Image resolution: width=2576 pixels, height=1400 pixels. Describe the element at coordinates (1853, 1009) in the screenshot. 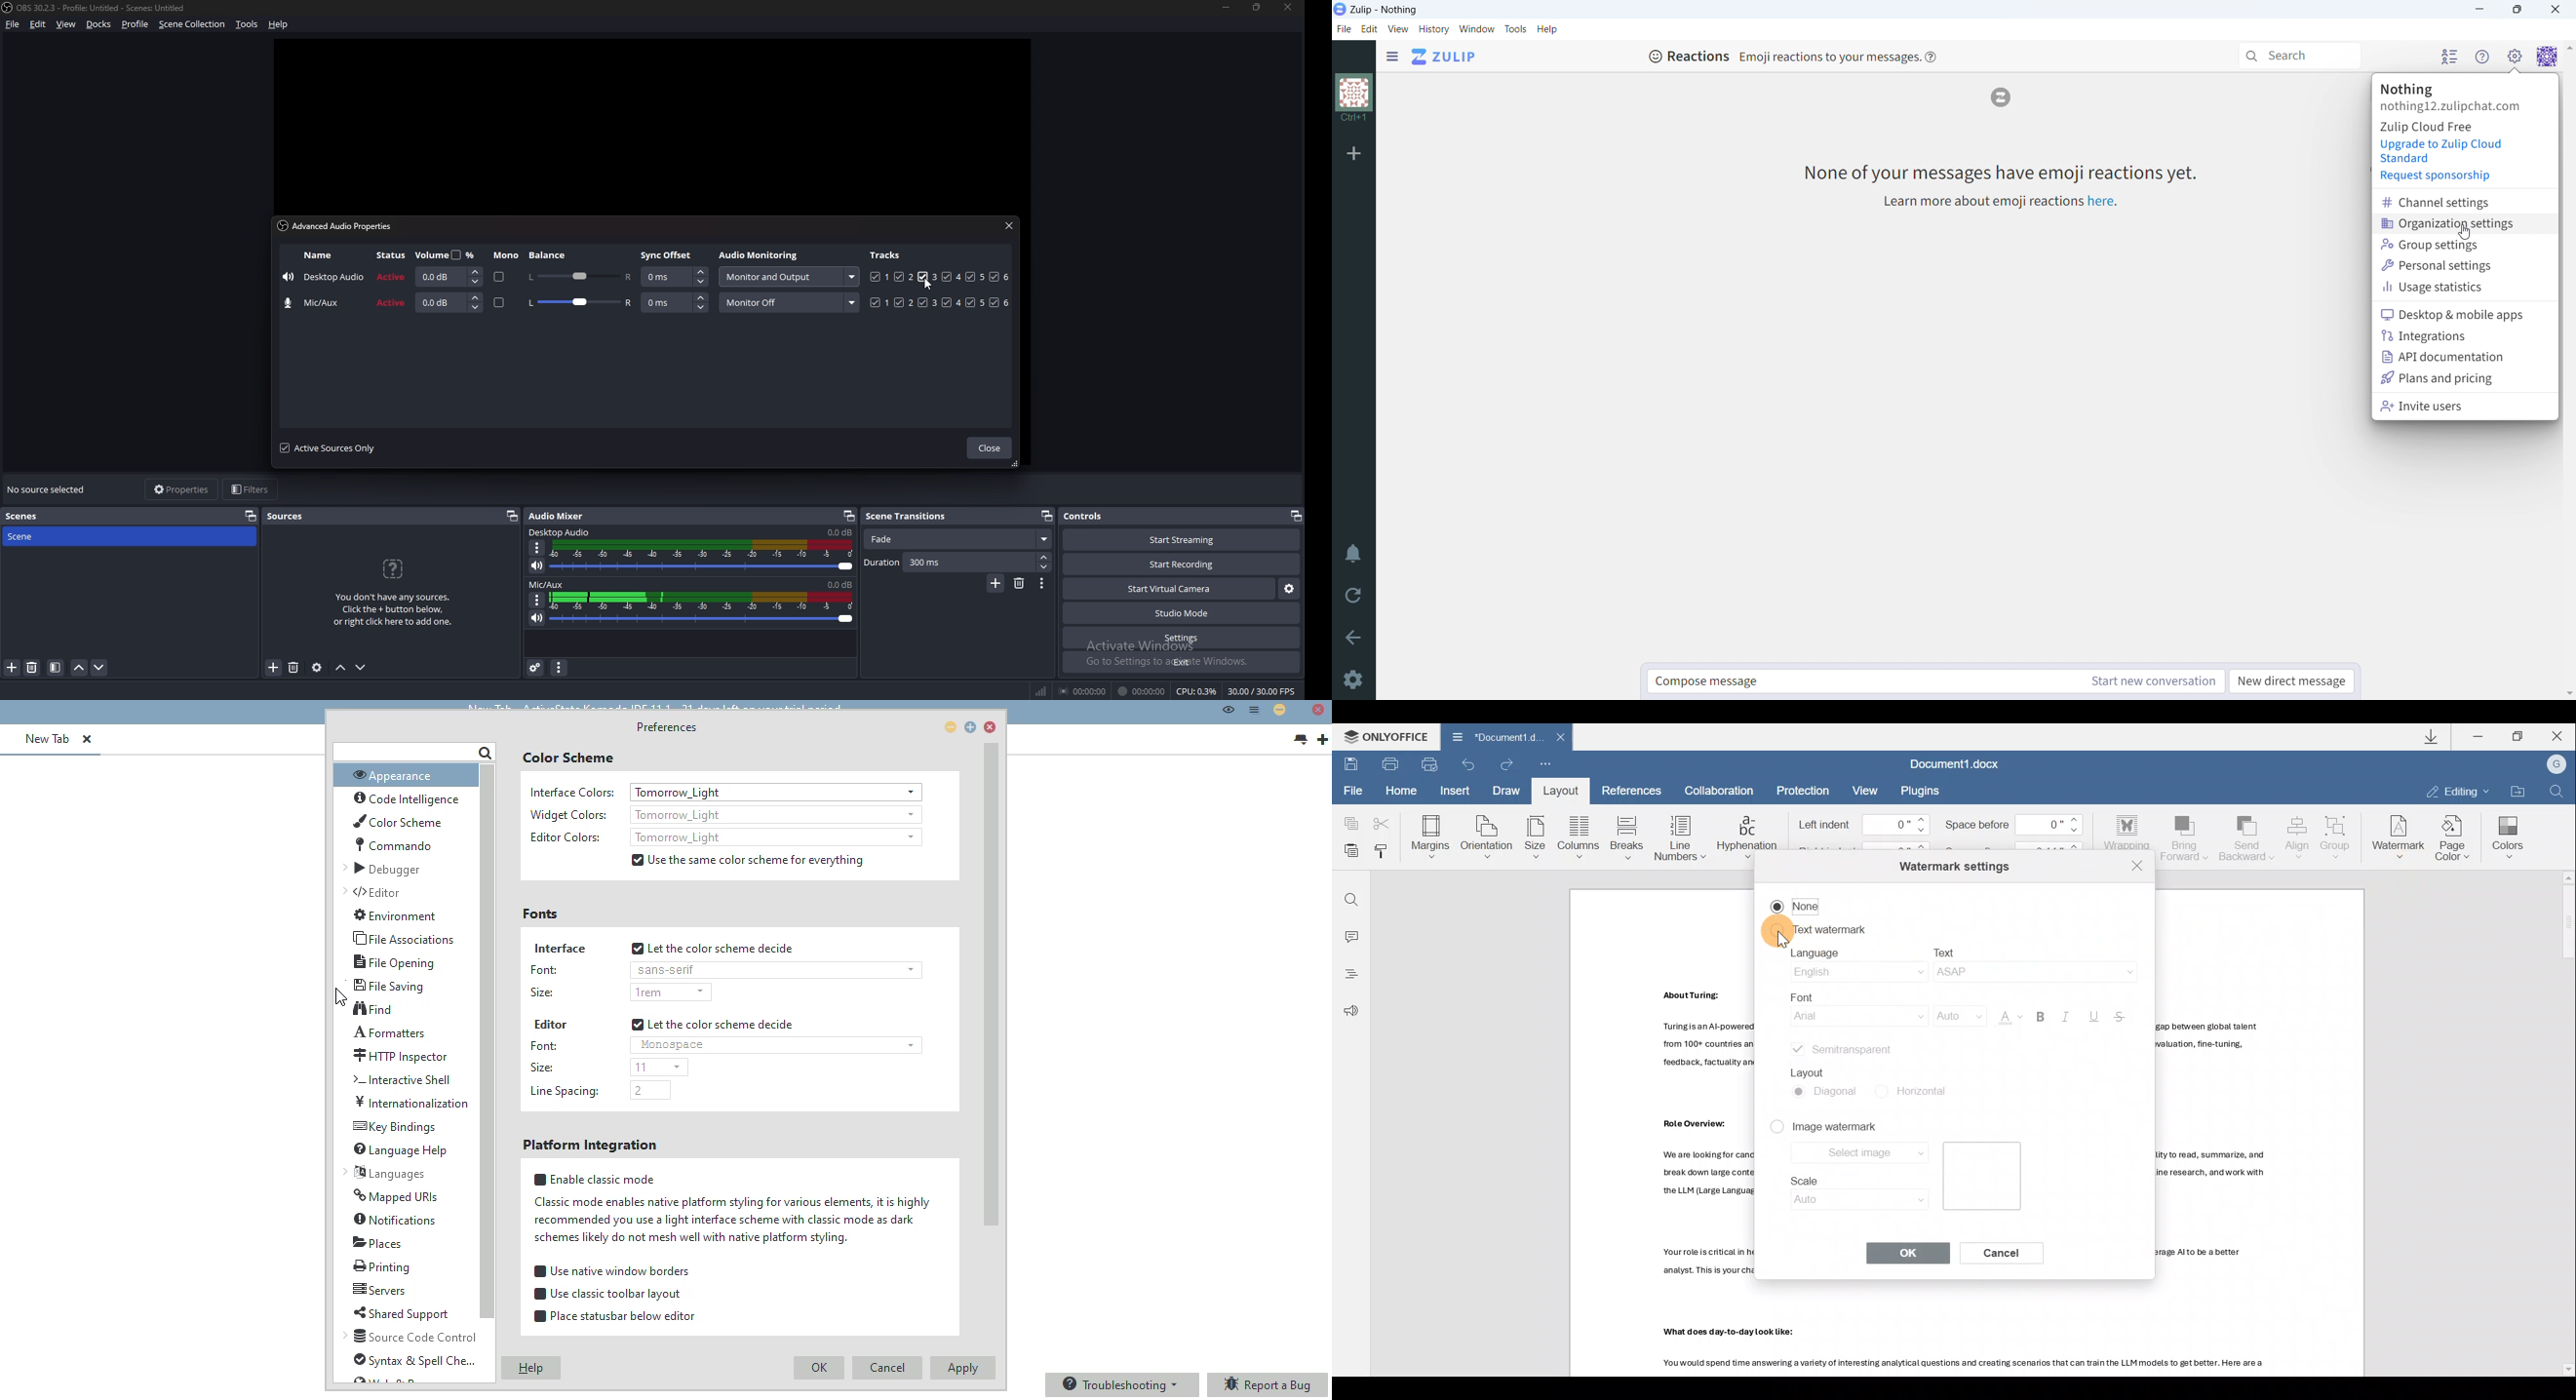

I see `Font name` at that location.